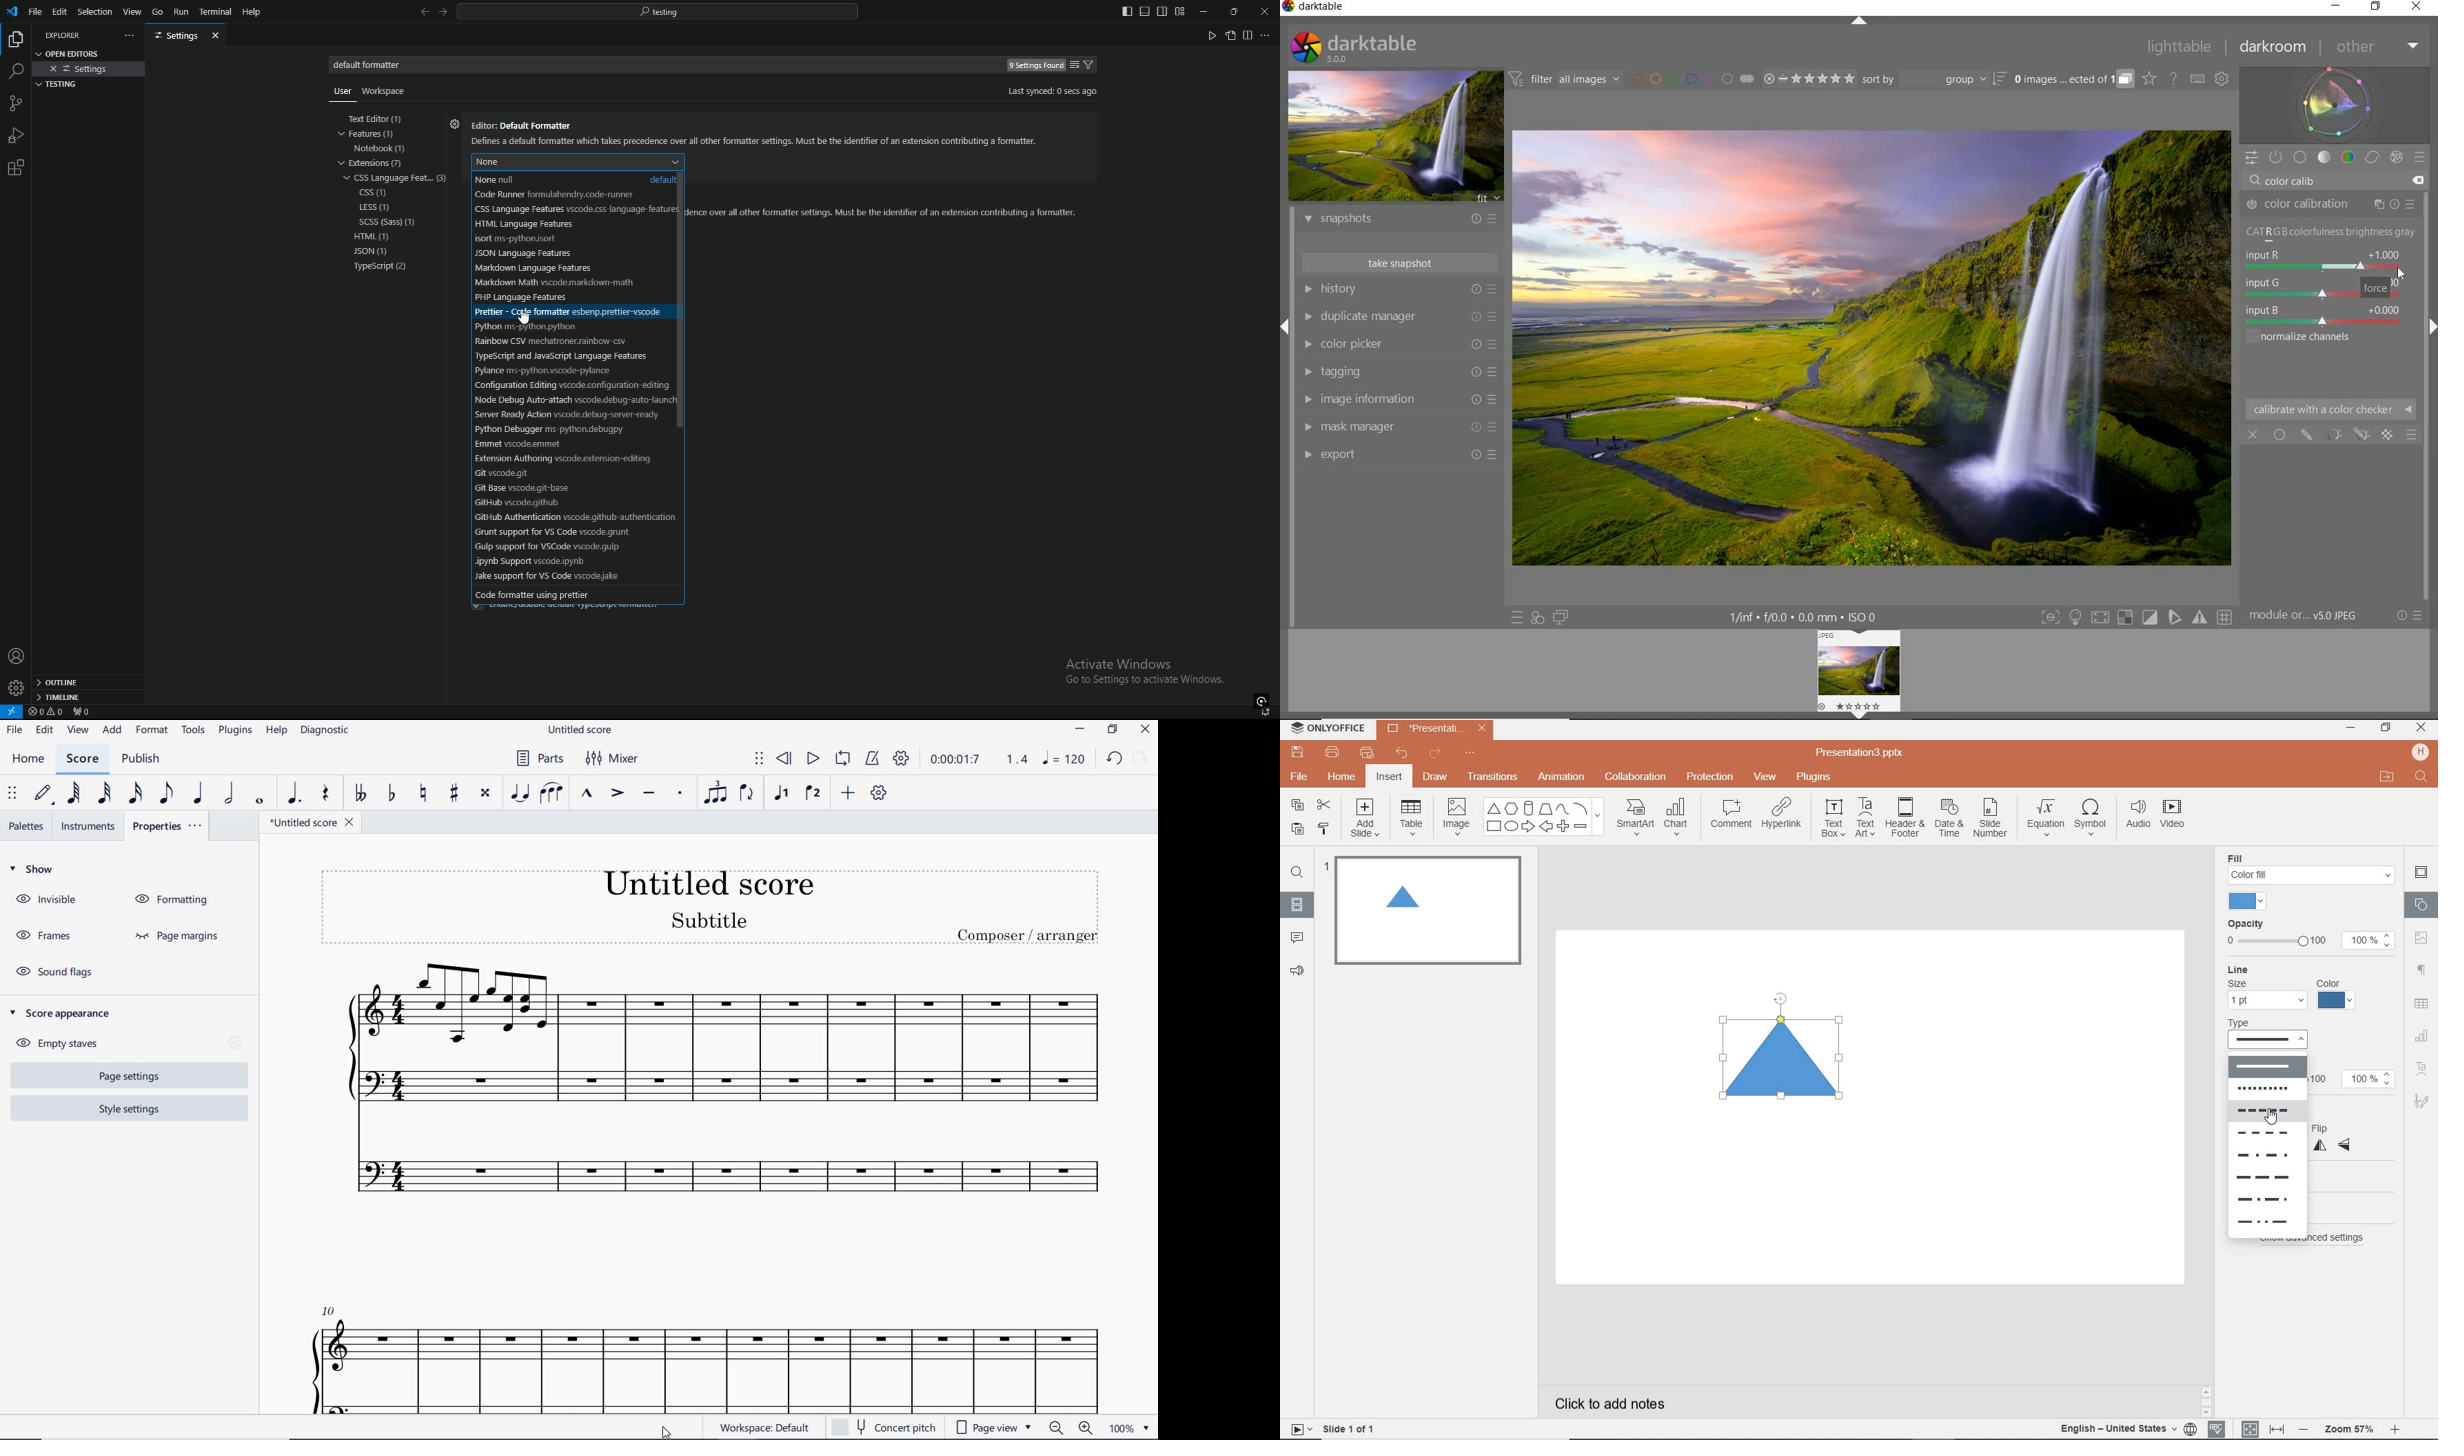  I want to click on QUICK PRINT, so click(1366, 754).